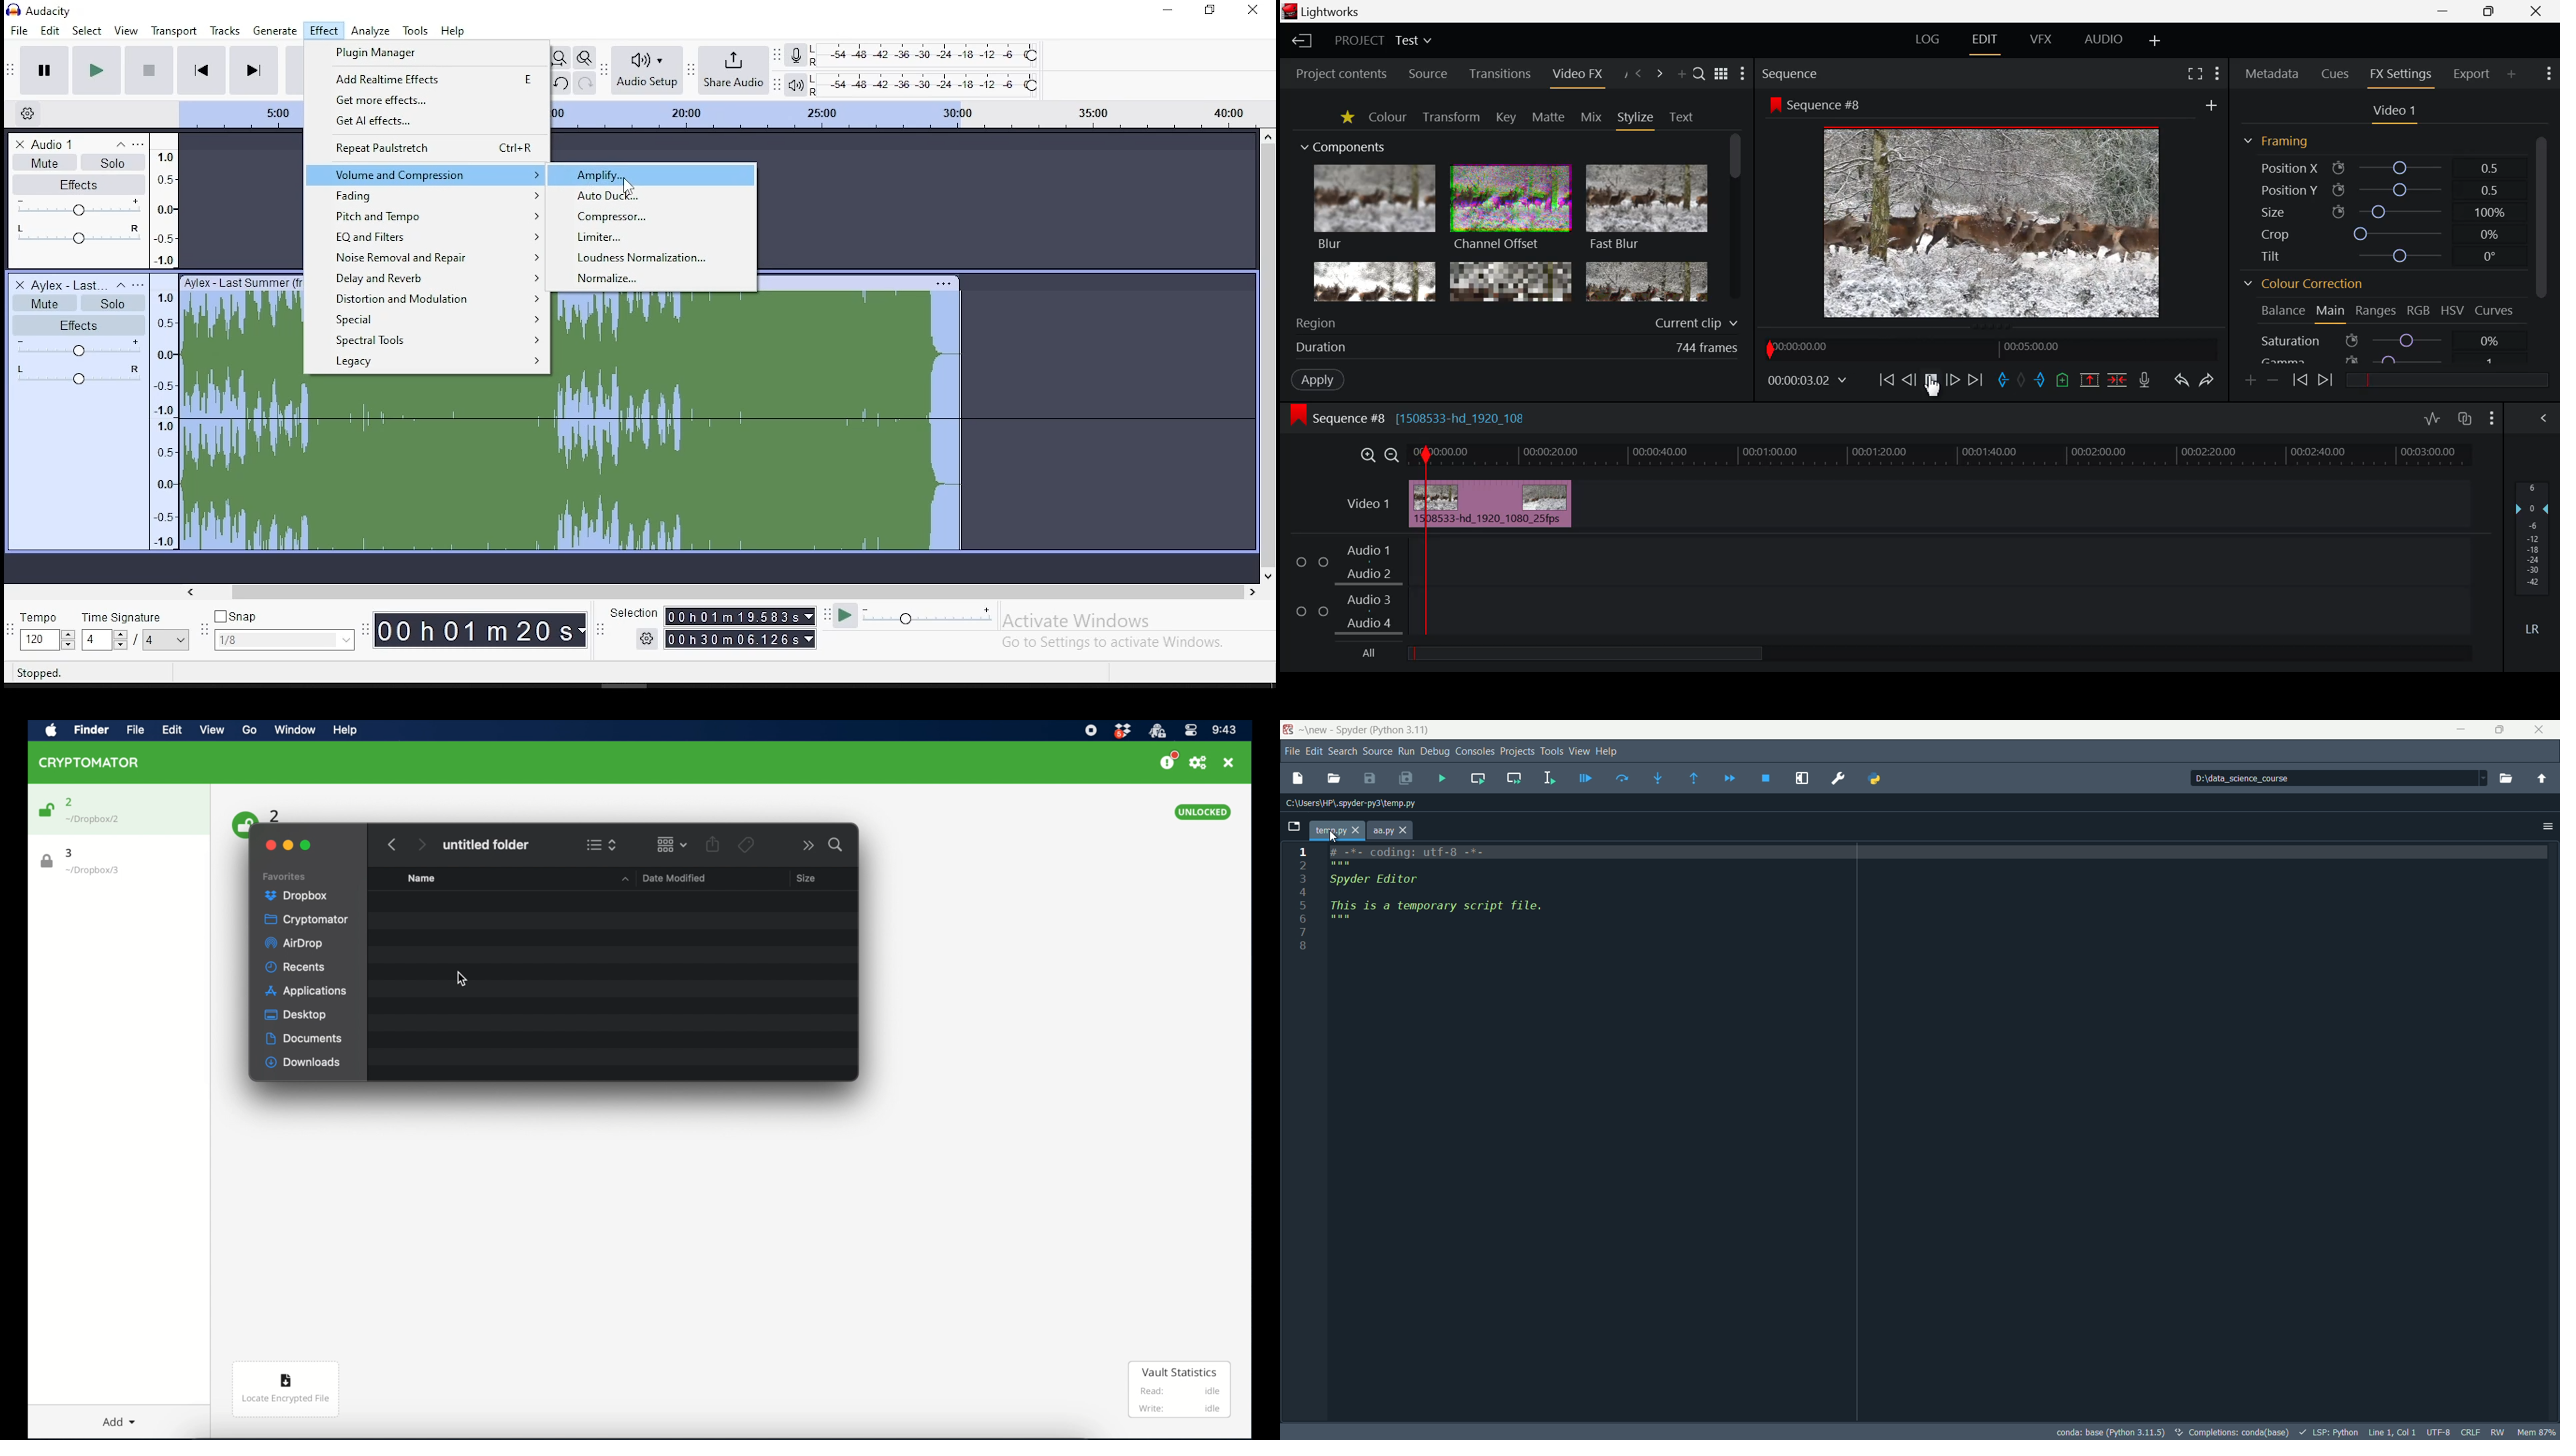  What do you see at coordinates (344, 730) in the screenshot?
I see `help` at bounding box center [344, 730].